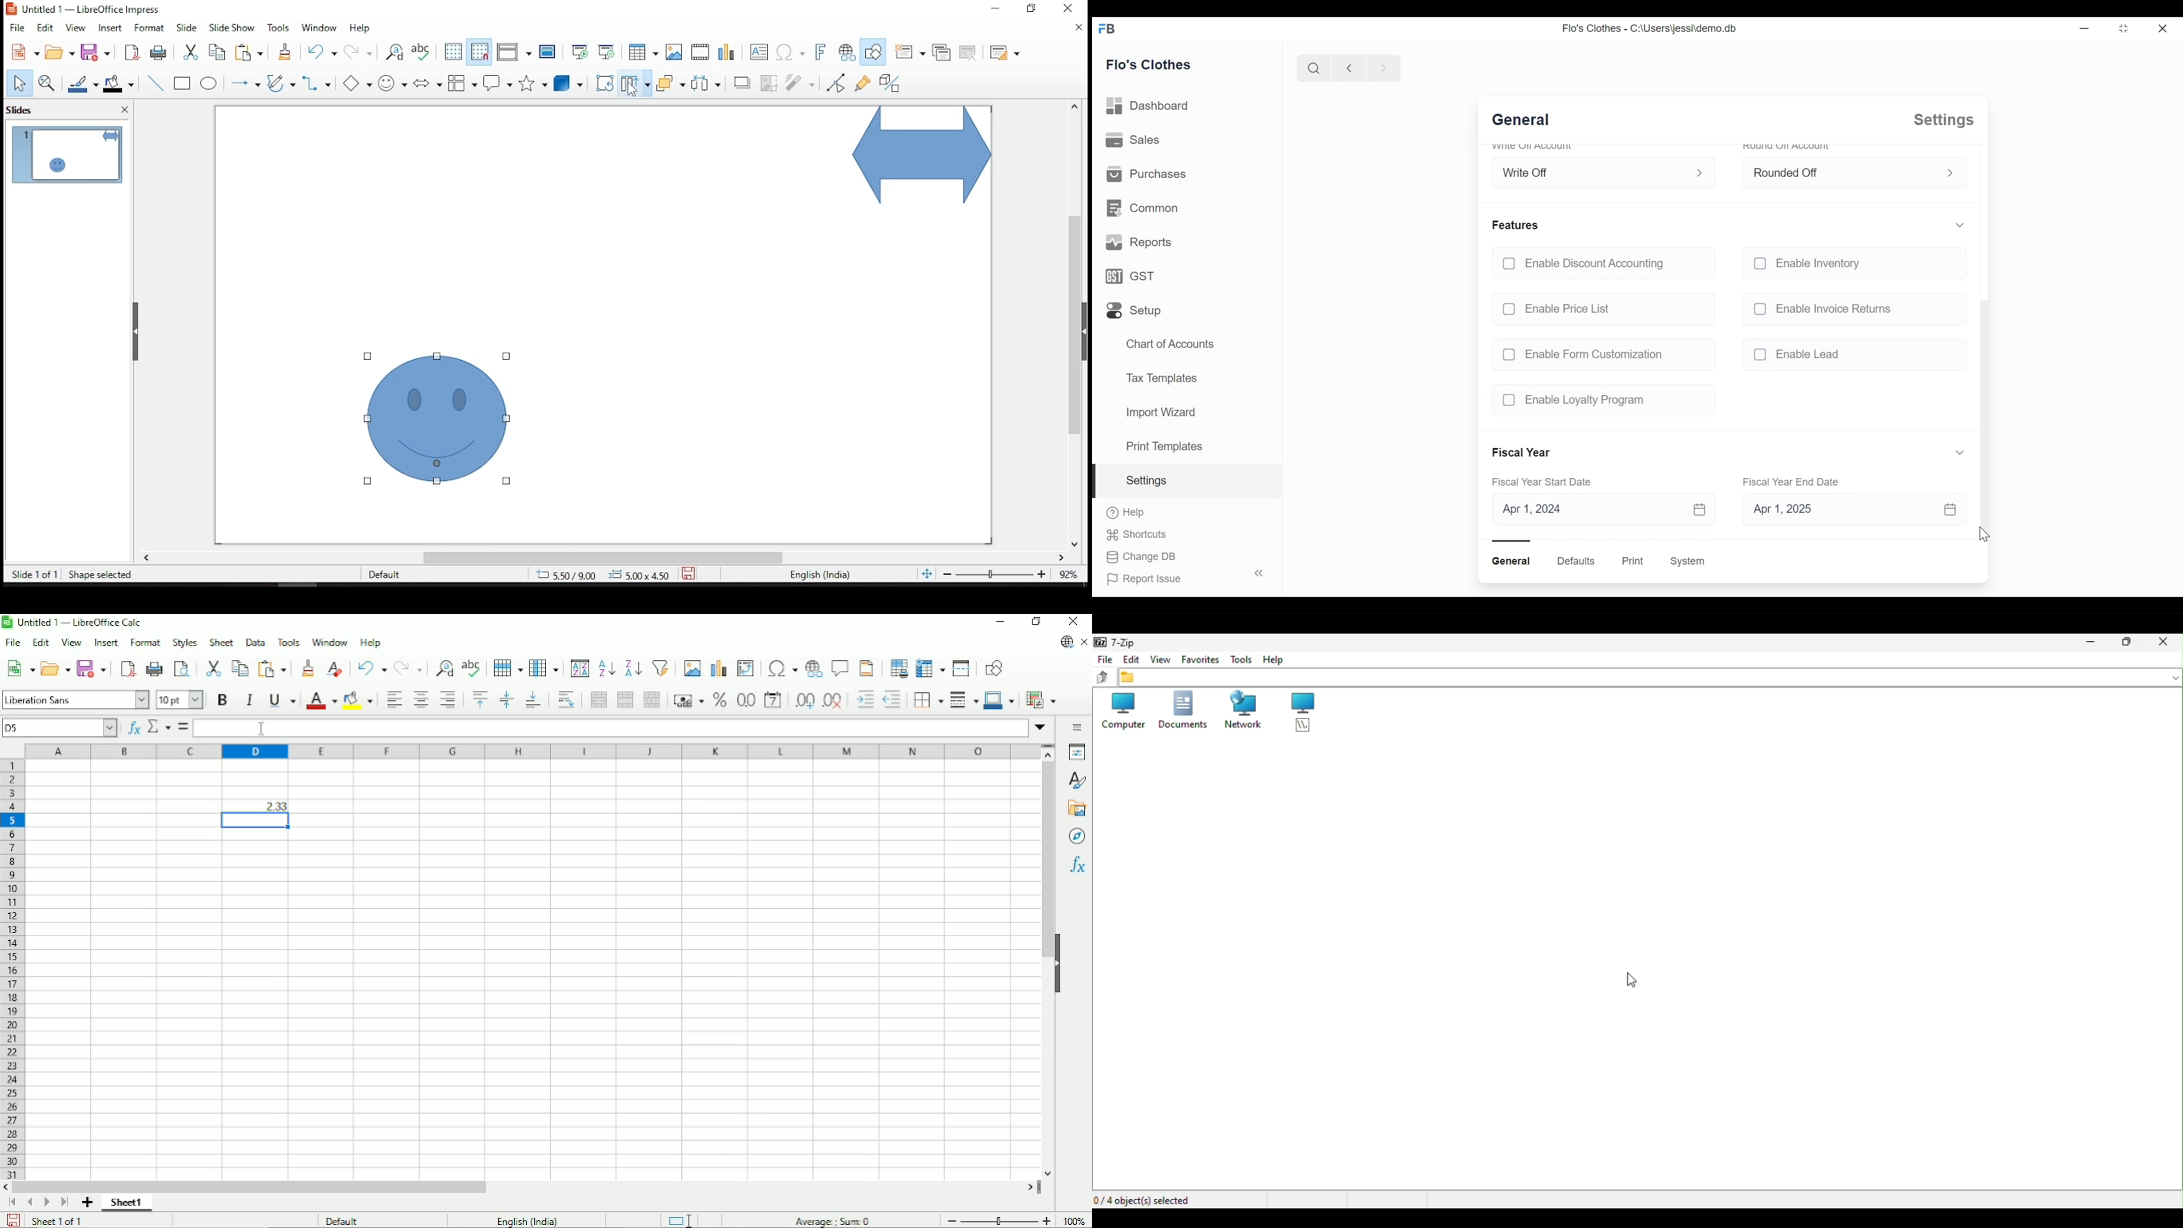 Image resolution: width=2184 pixels, height=1232 pixels. Describe the element at coordinates (1527, 121) in the screenshot. I see `General` at that location.